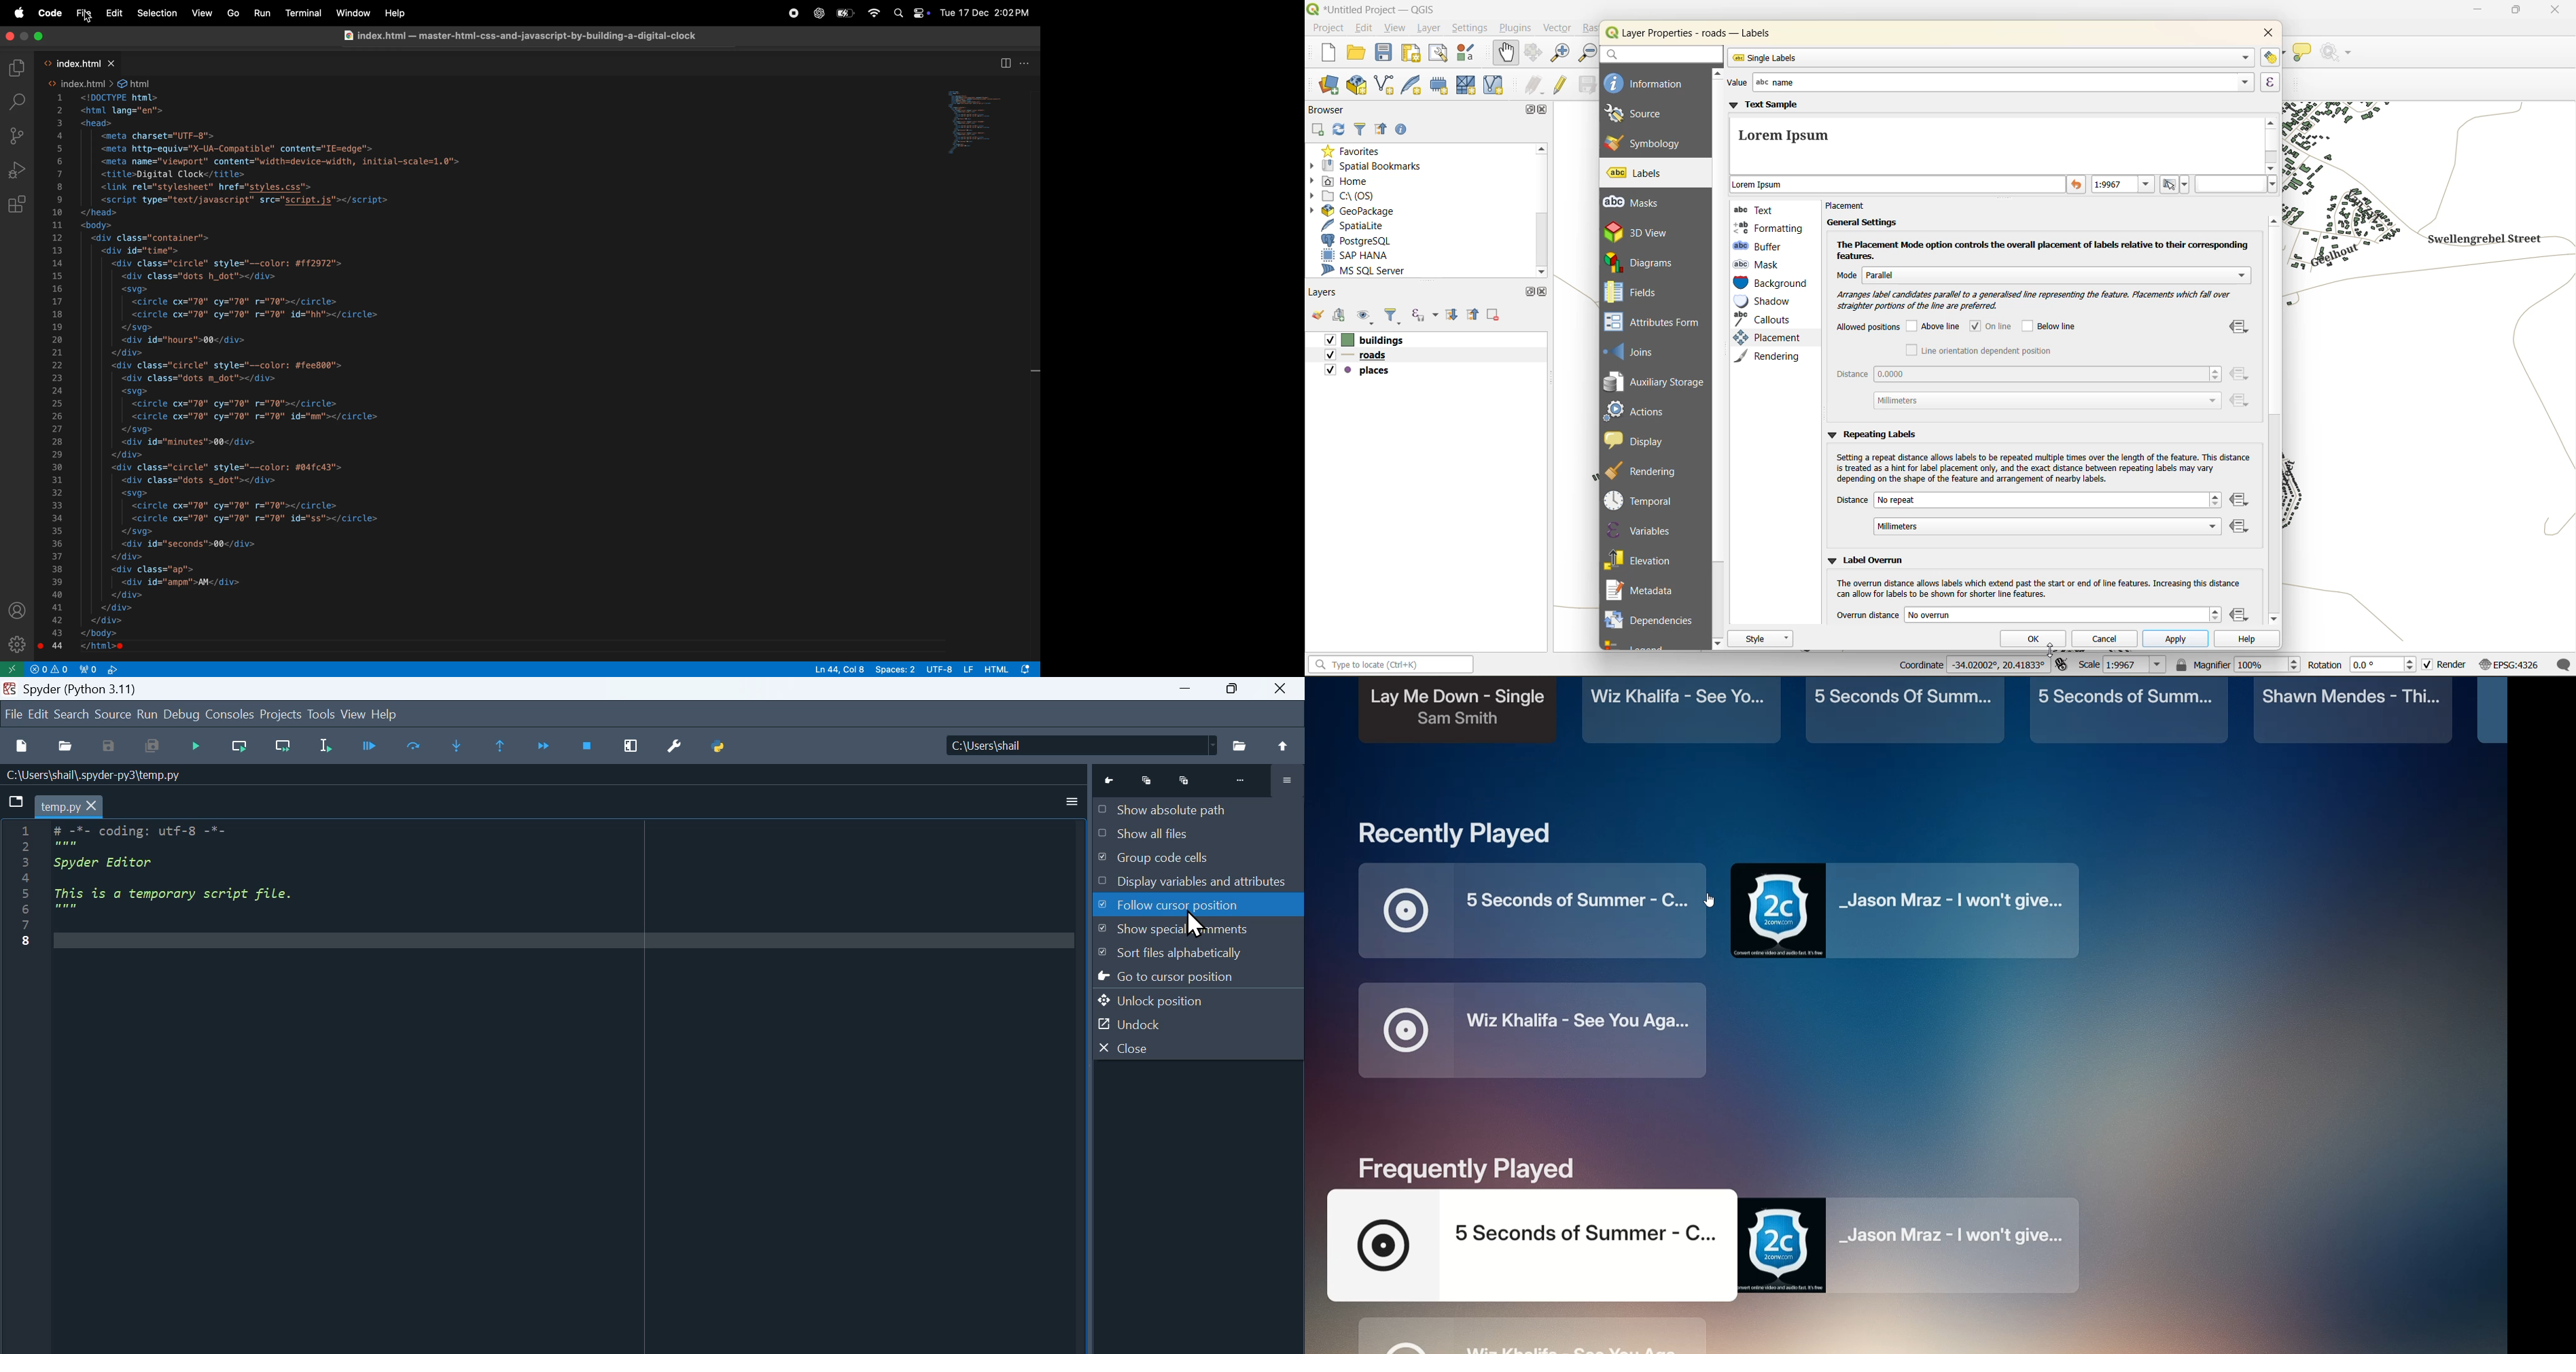 The image size is (2576, 1372). I want to click on close, so click(39, 37).